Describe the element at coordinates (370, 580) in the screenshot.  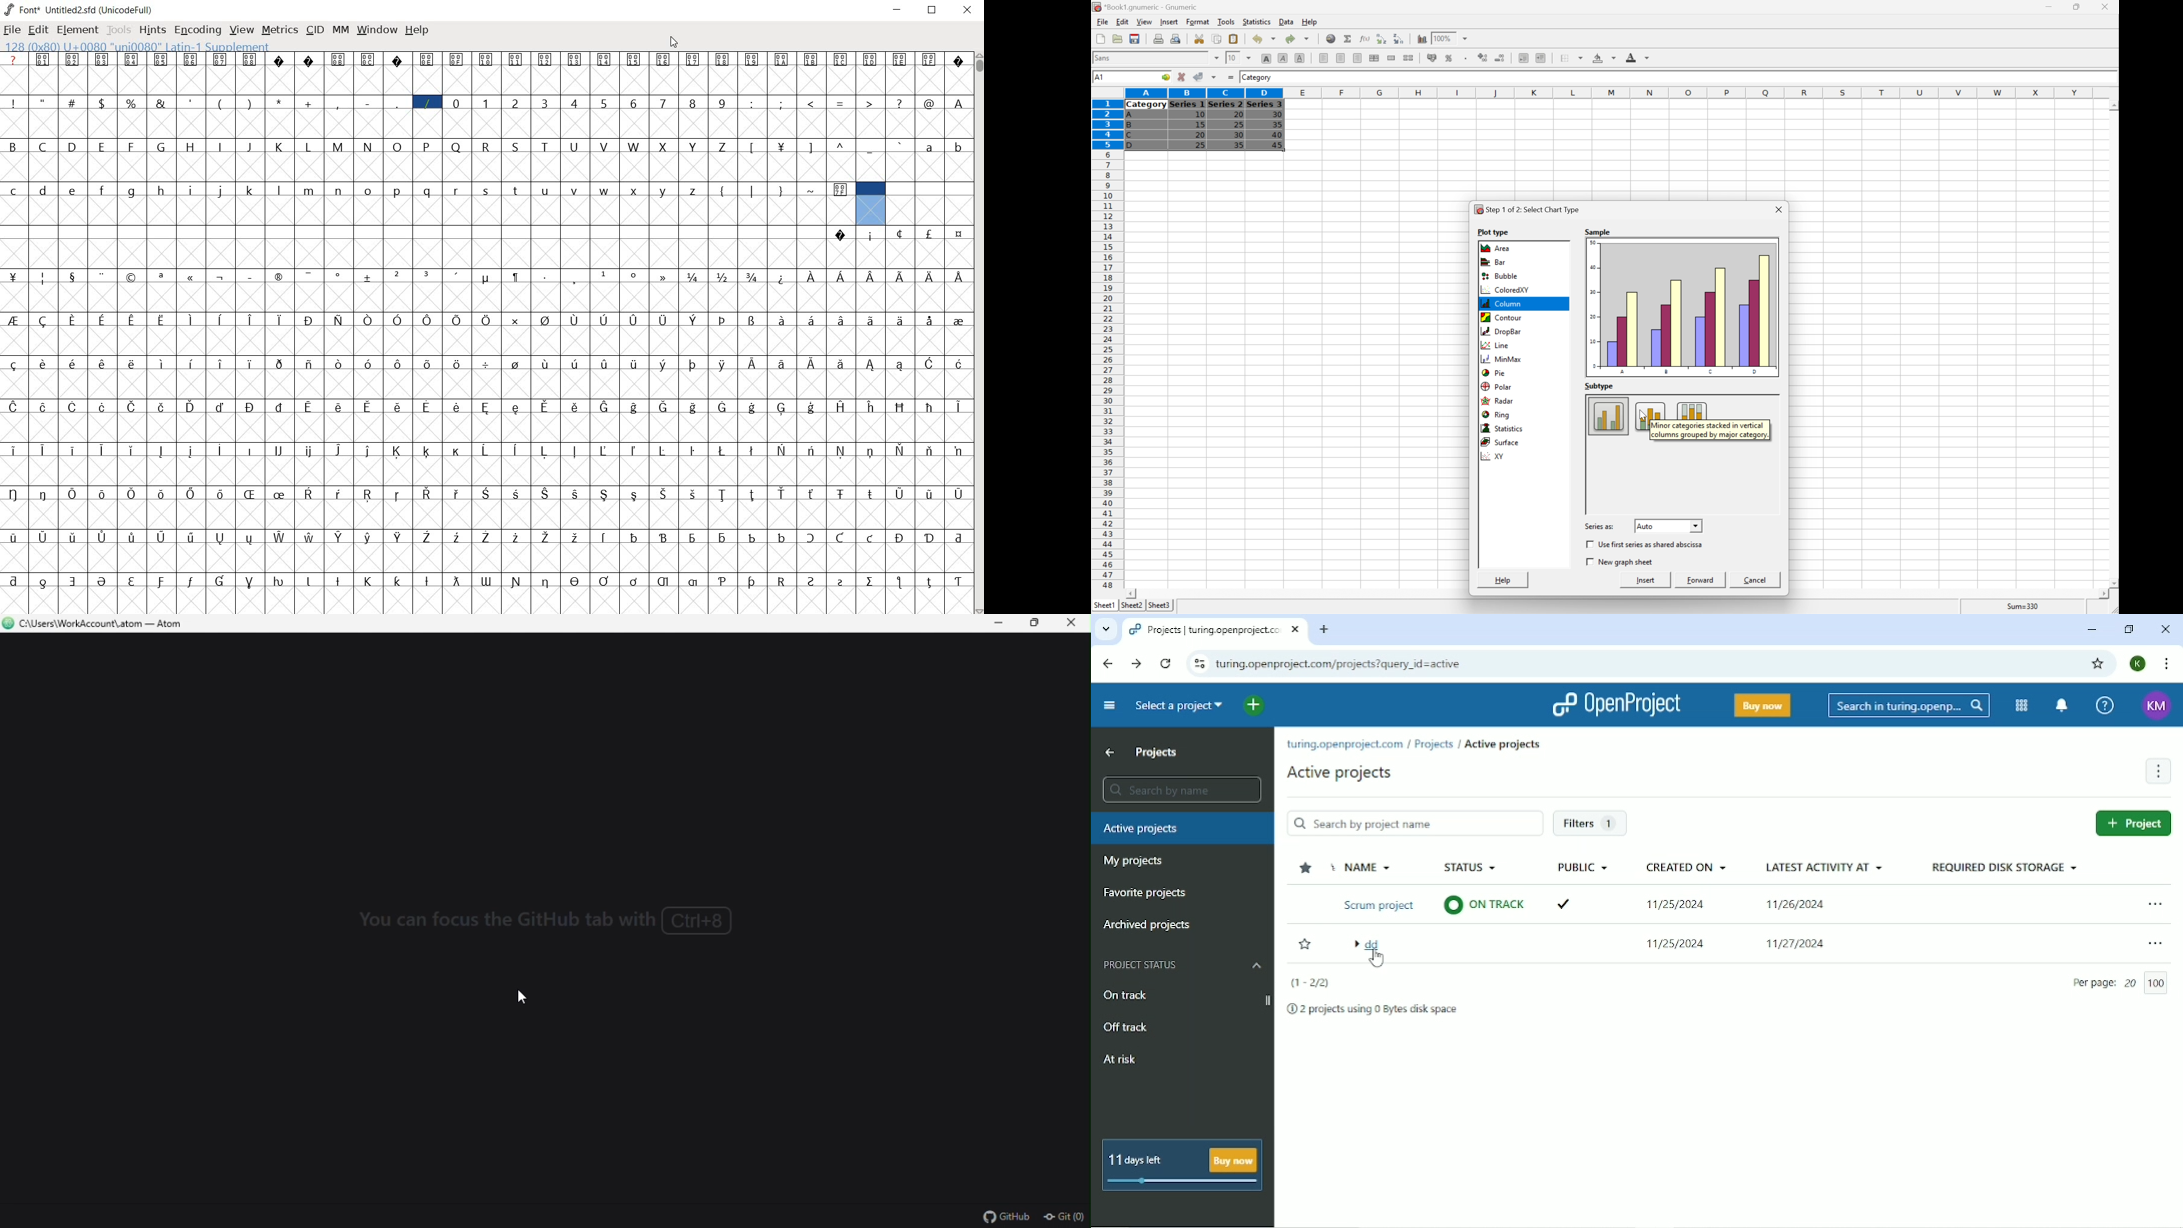
I see `Symbol` at that location.